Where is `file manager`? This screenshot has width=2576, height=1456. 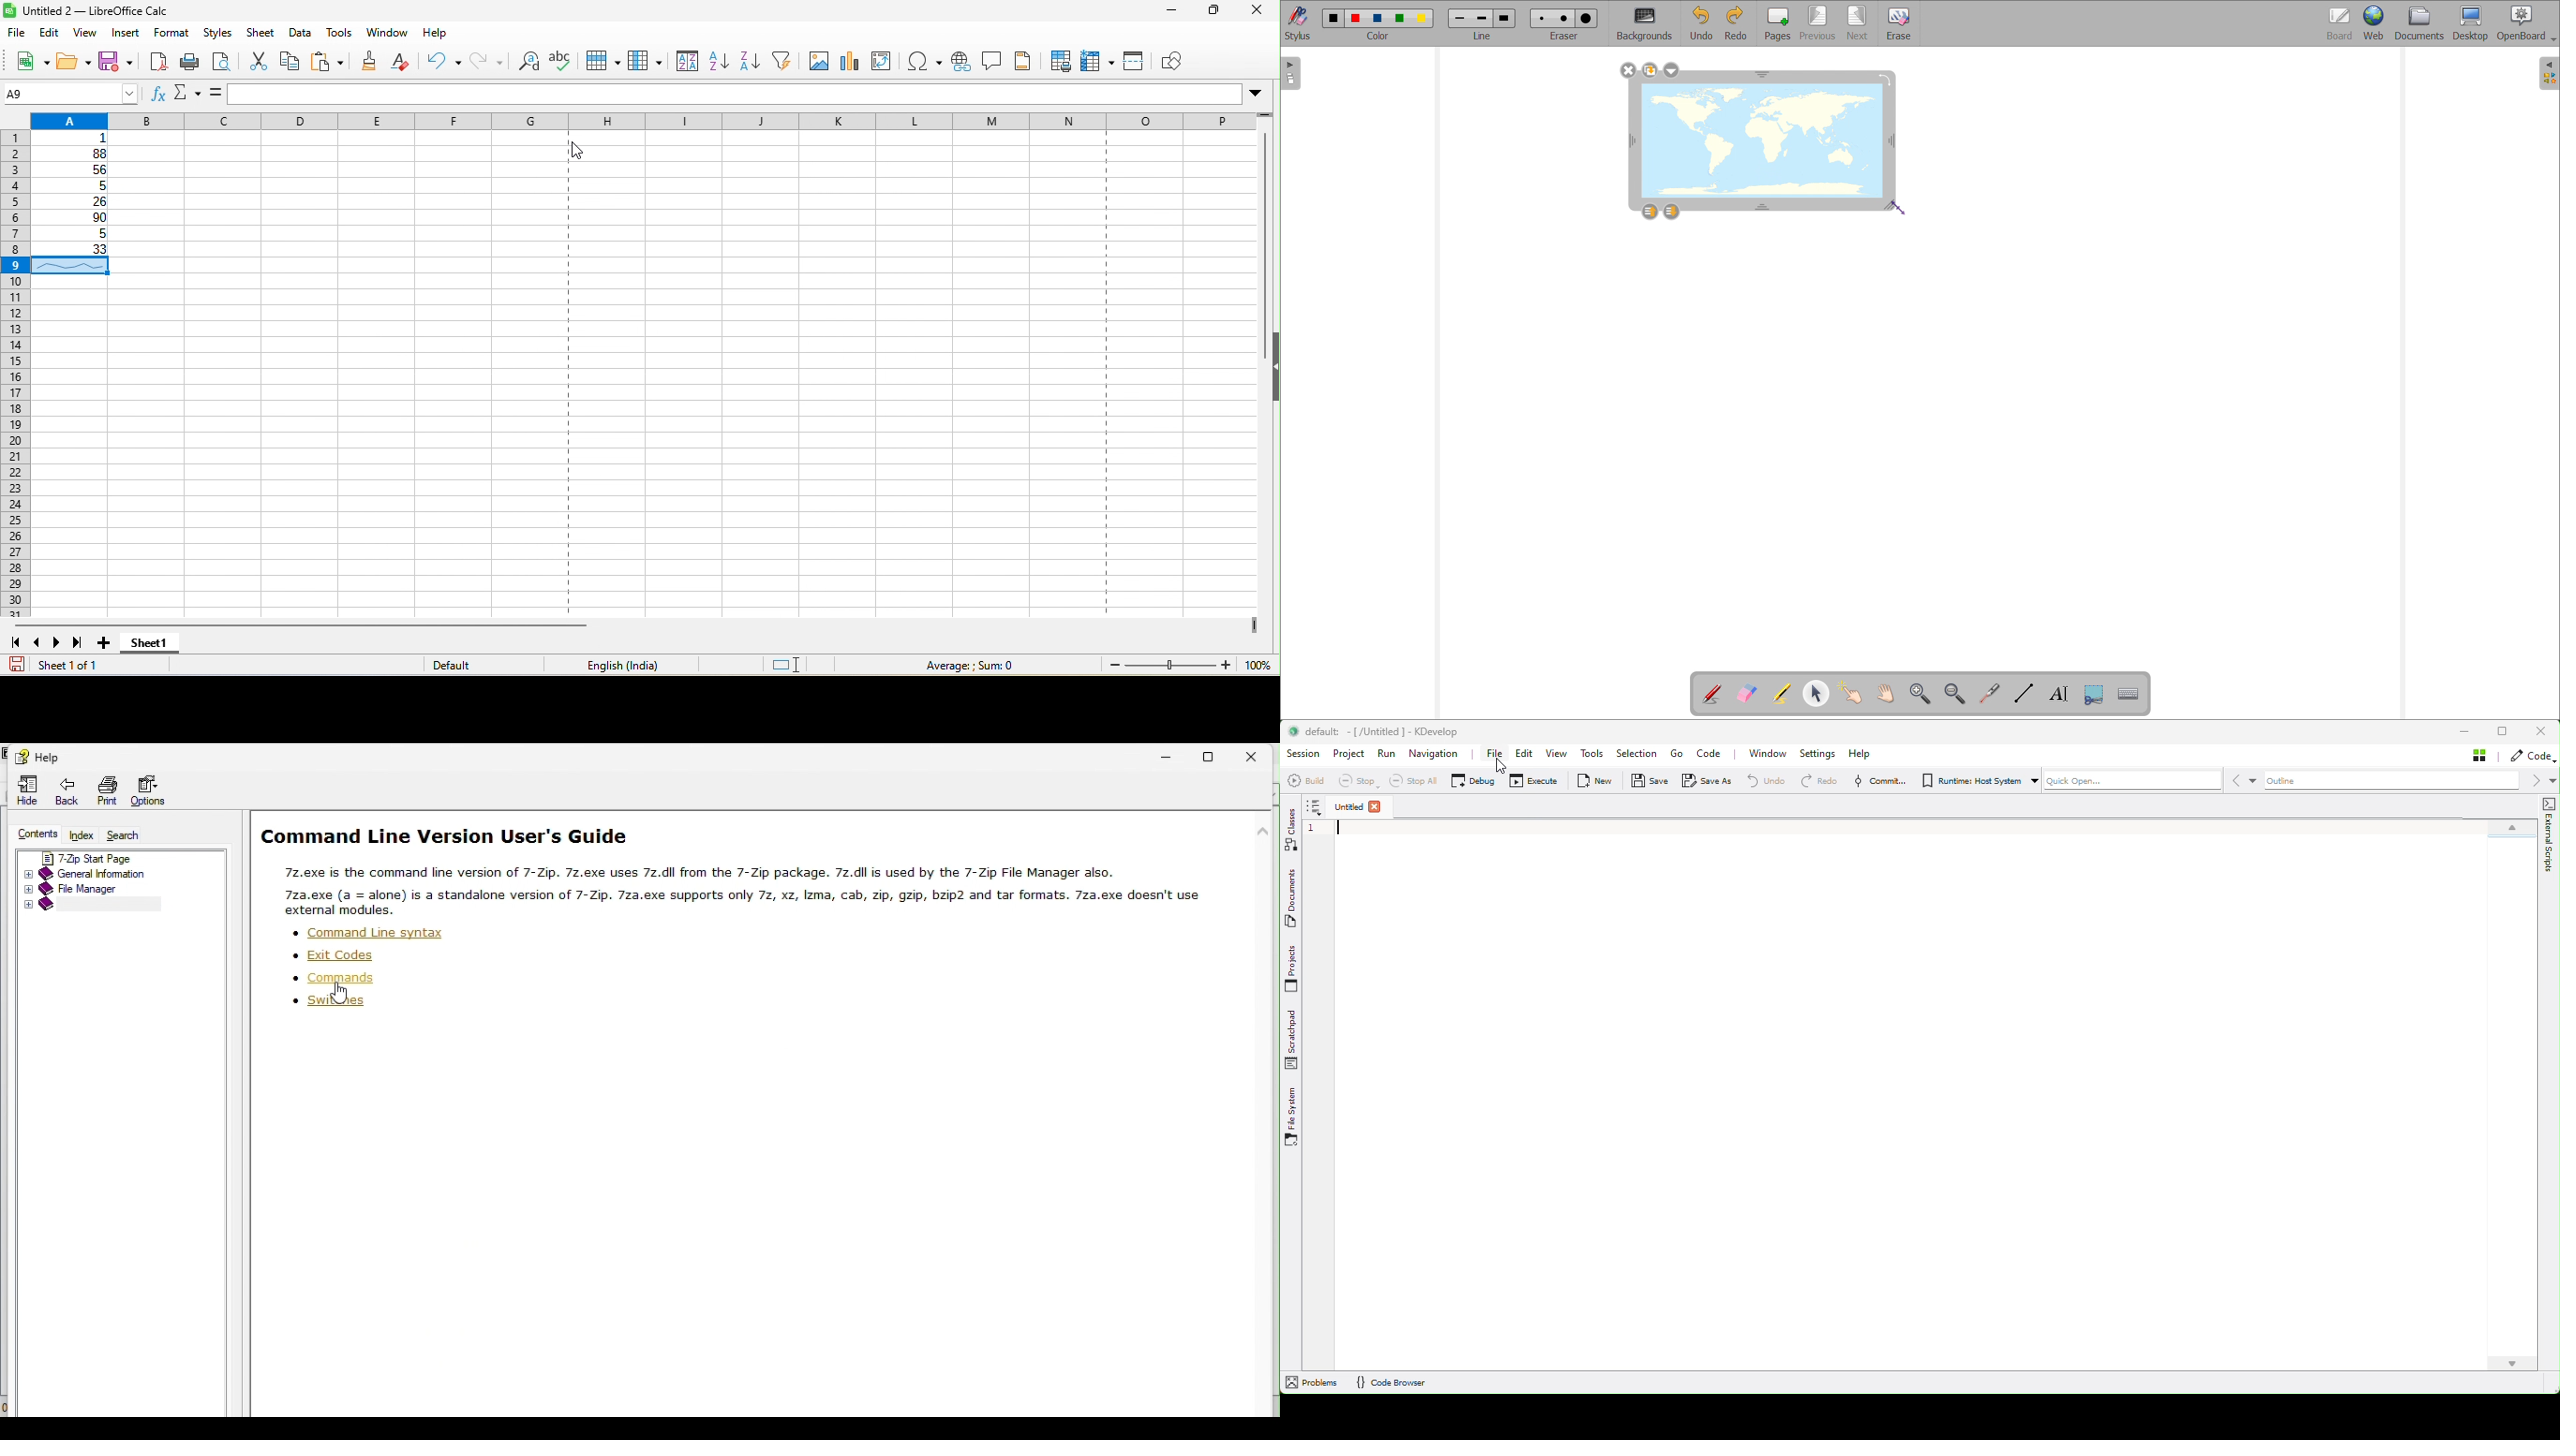 file manager is located at coordinates (100, 888).